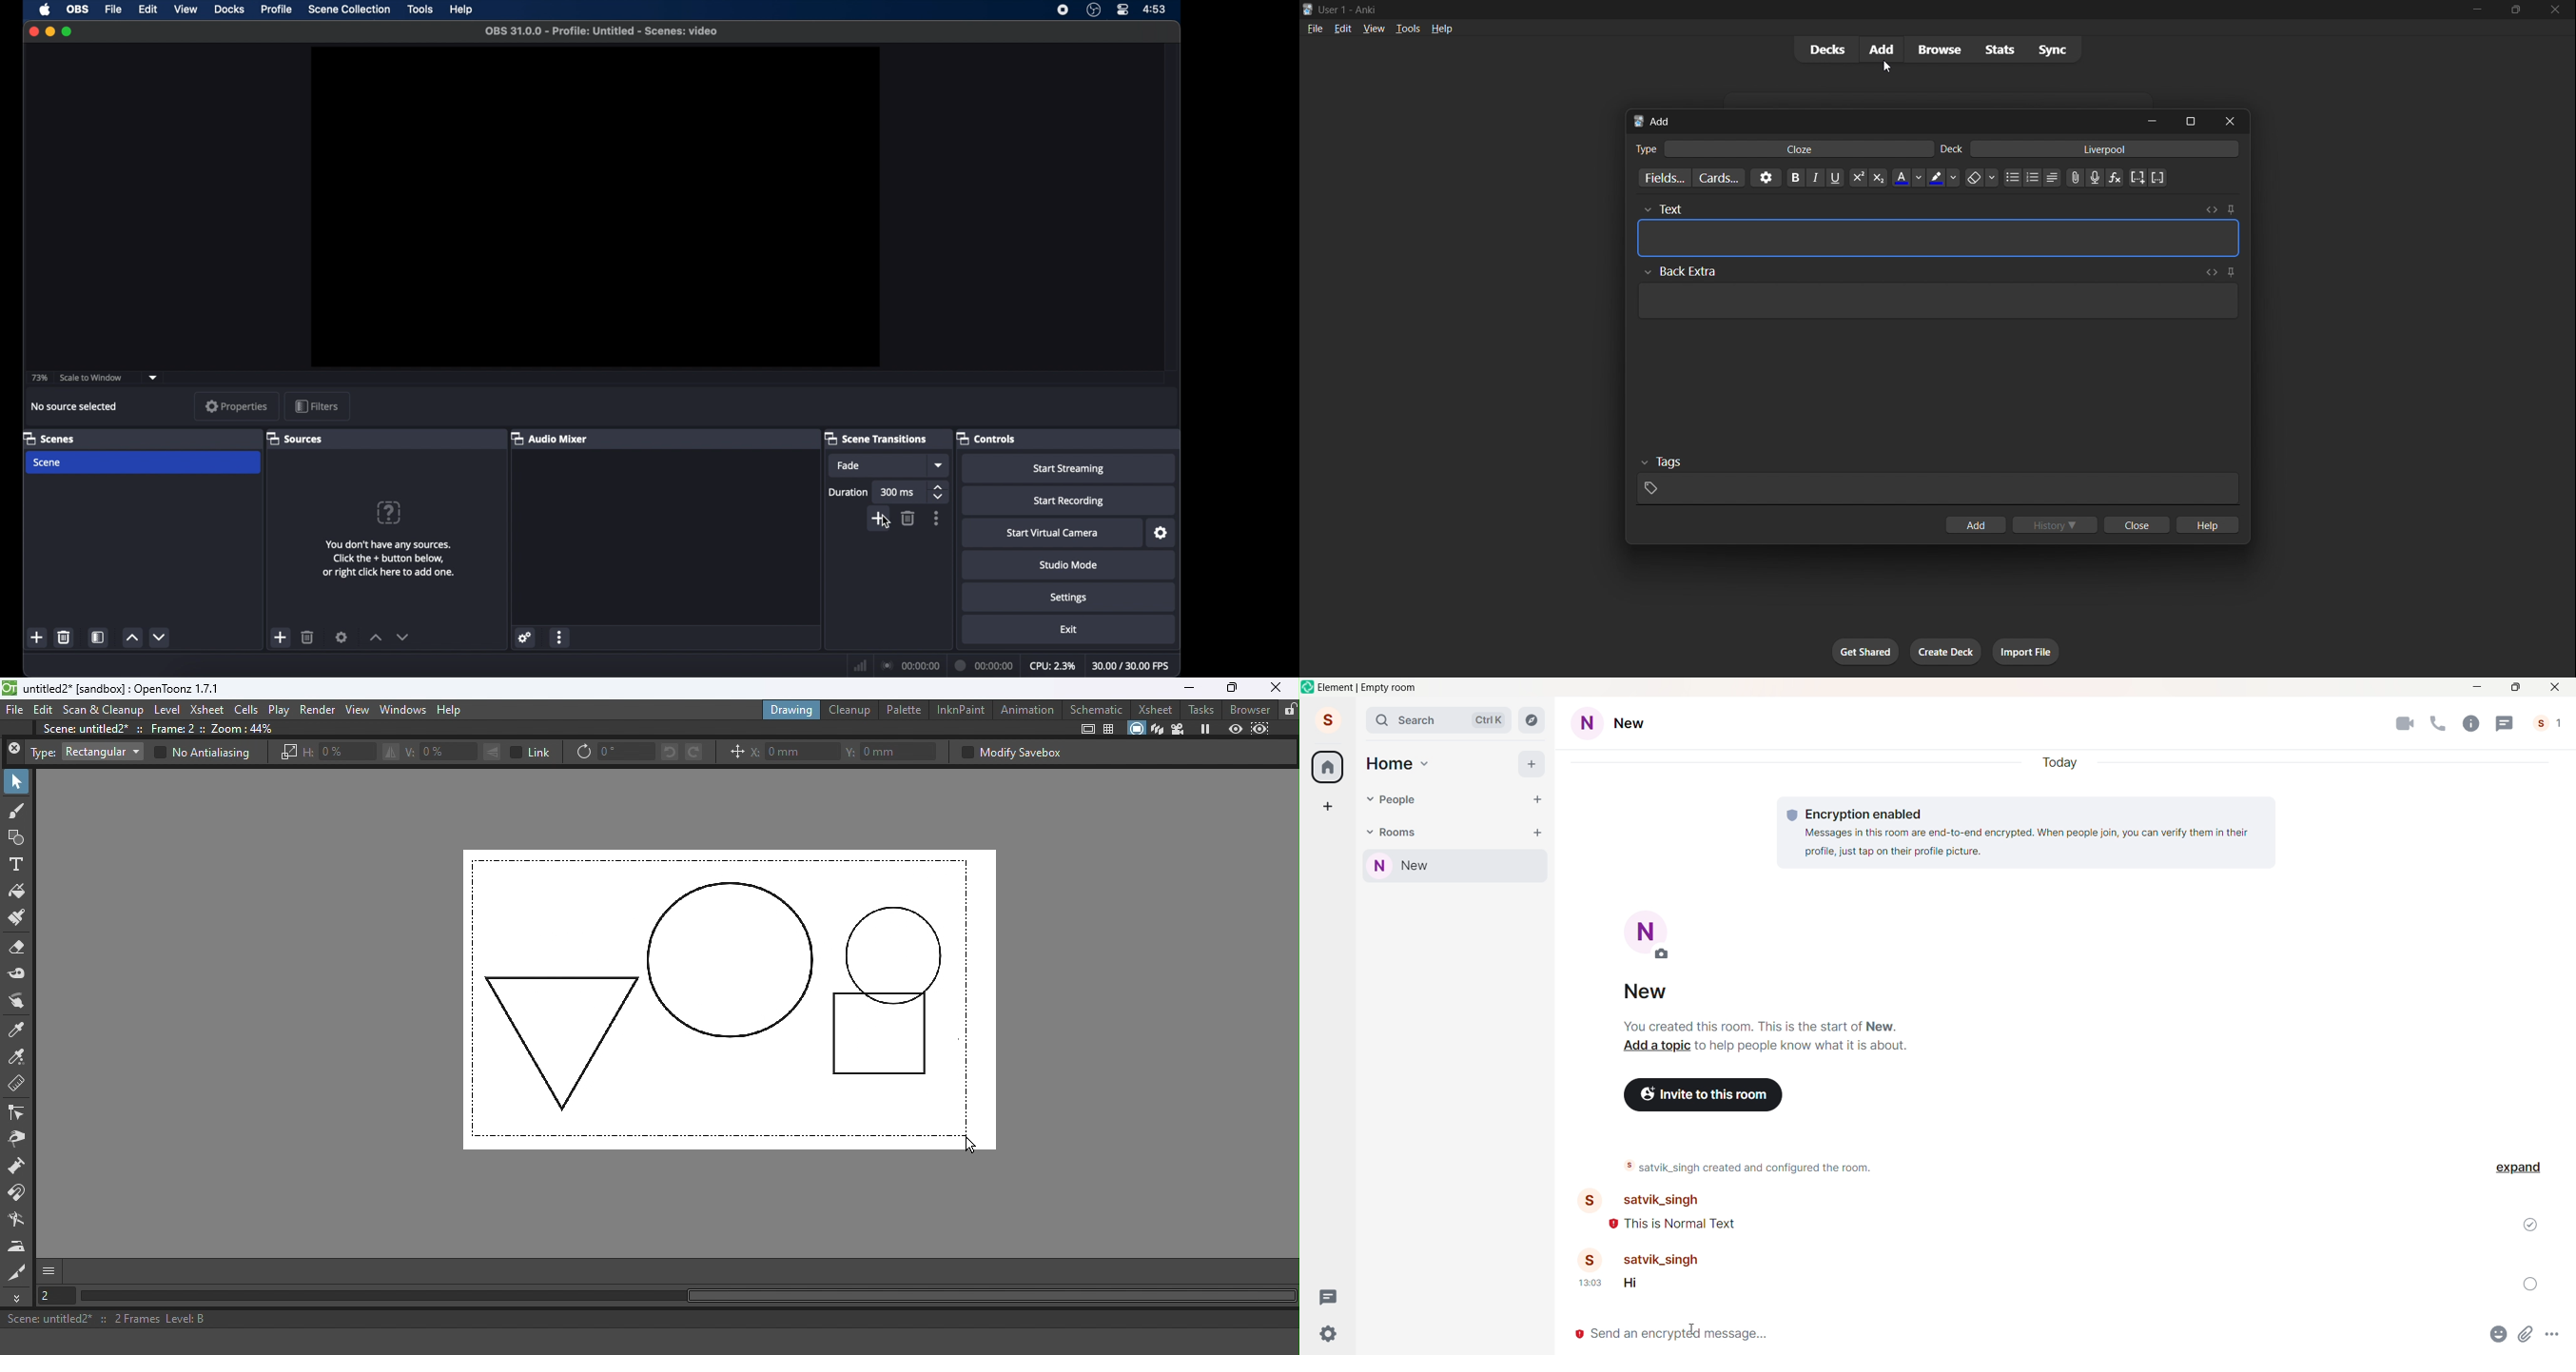 Image resolution: width=2576 pixels, height=1372 pixels. Describe the element at coordinates (132, 639) in the screenshot. I see `increment` at that location.